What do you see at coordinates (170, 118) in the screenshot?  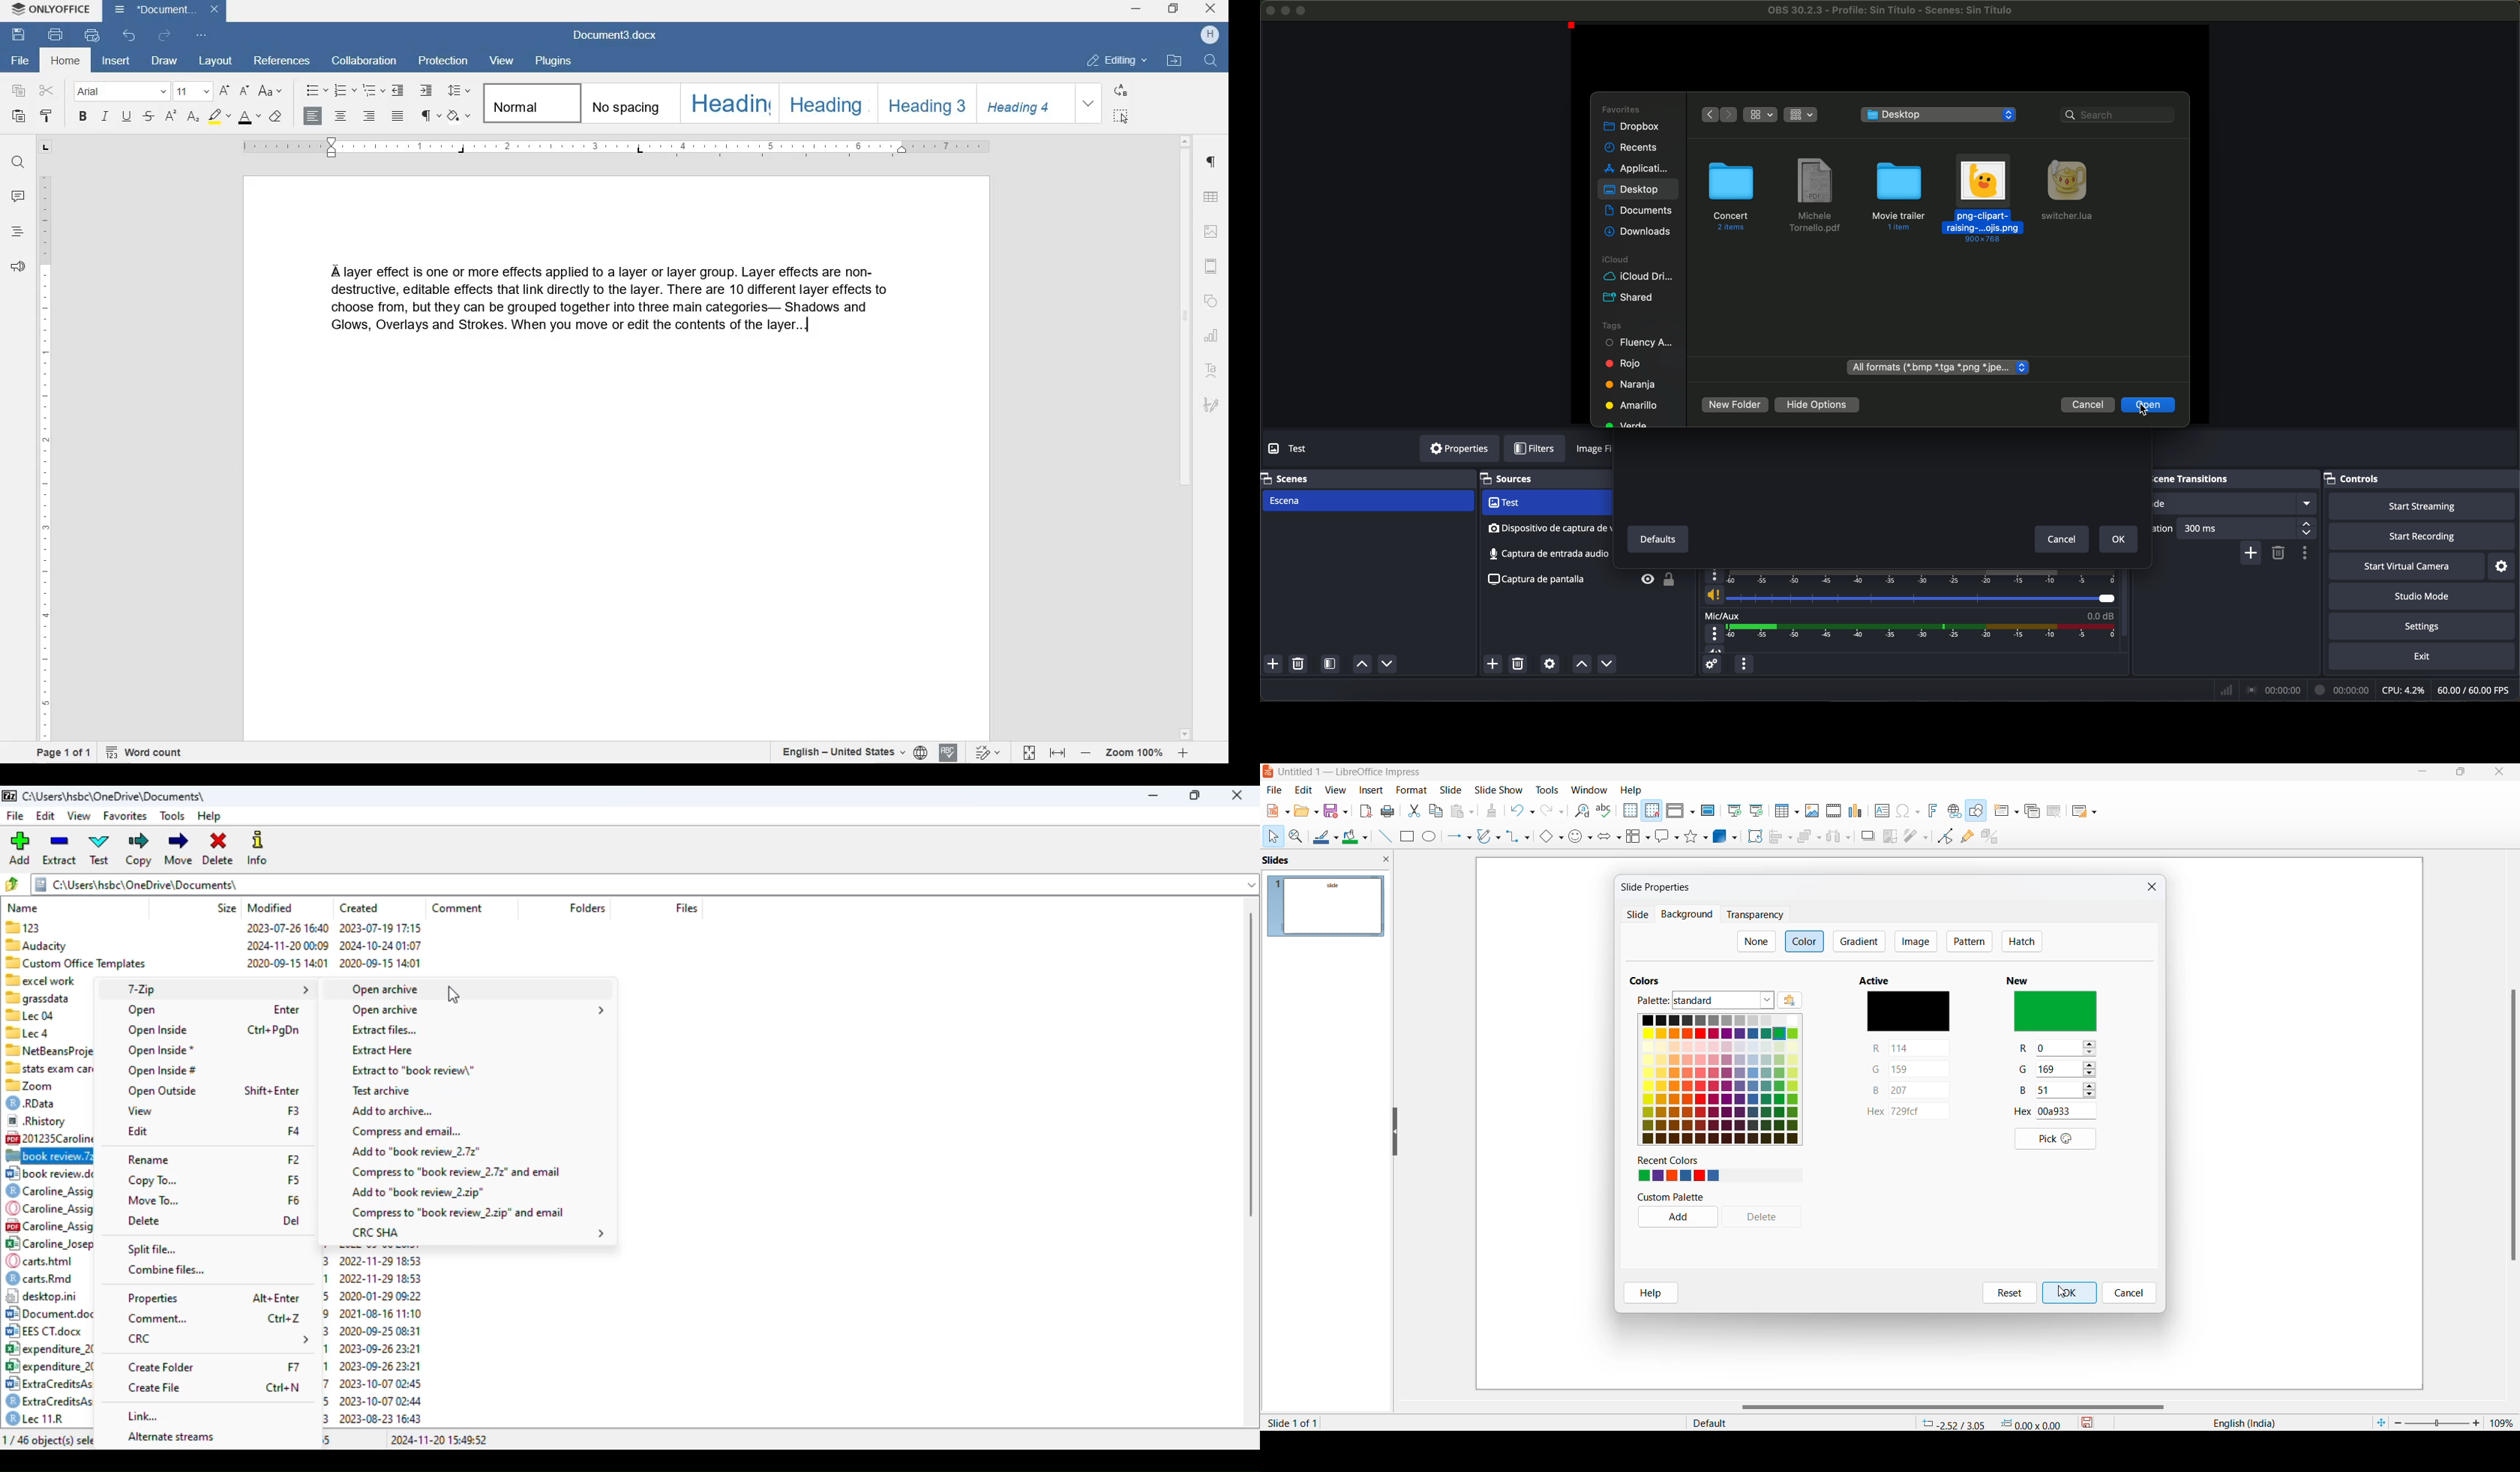 I see `SUBSCRIPT` at bounding box center [170, 118].